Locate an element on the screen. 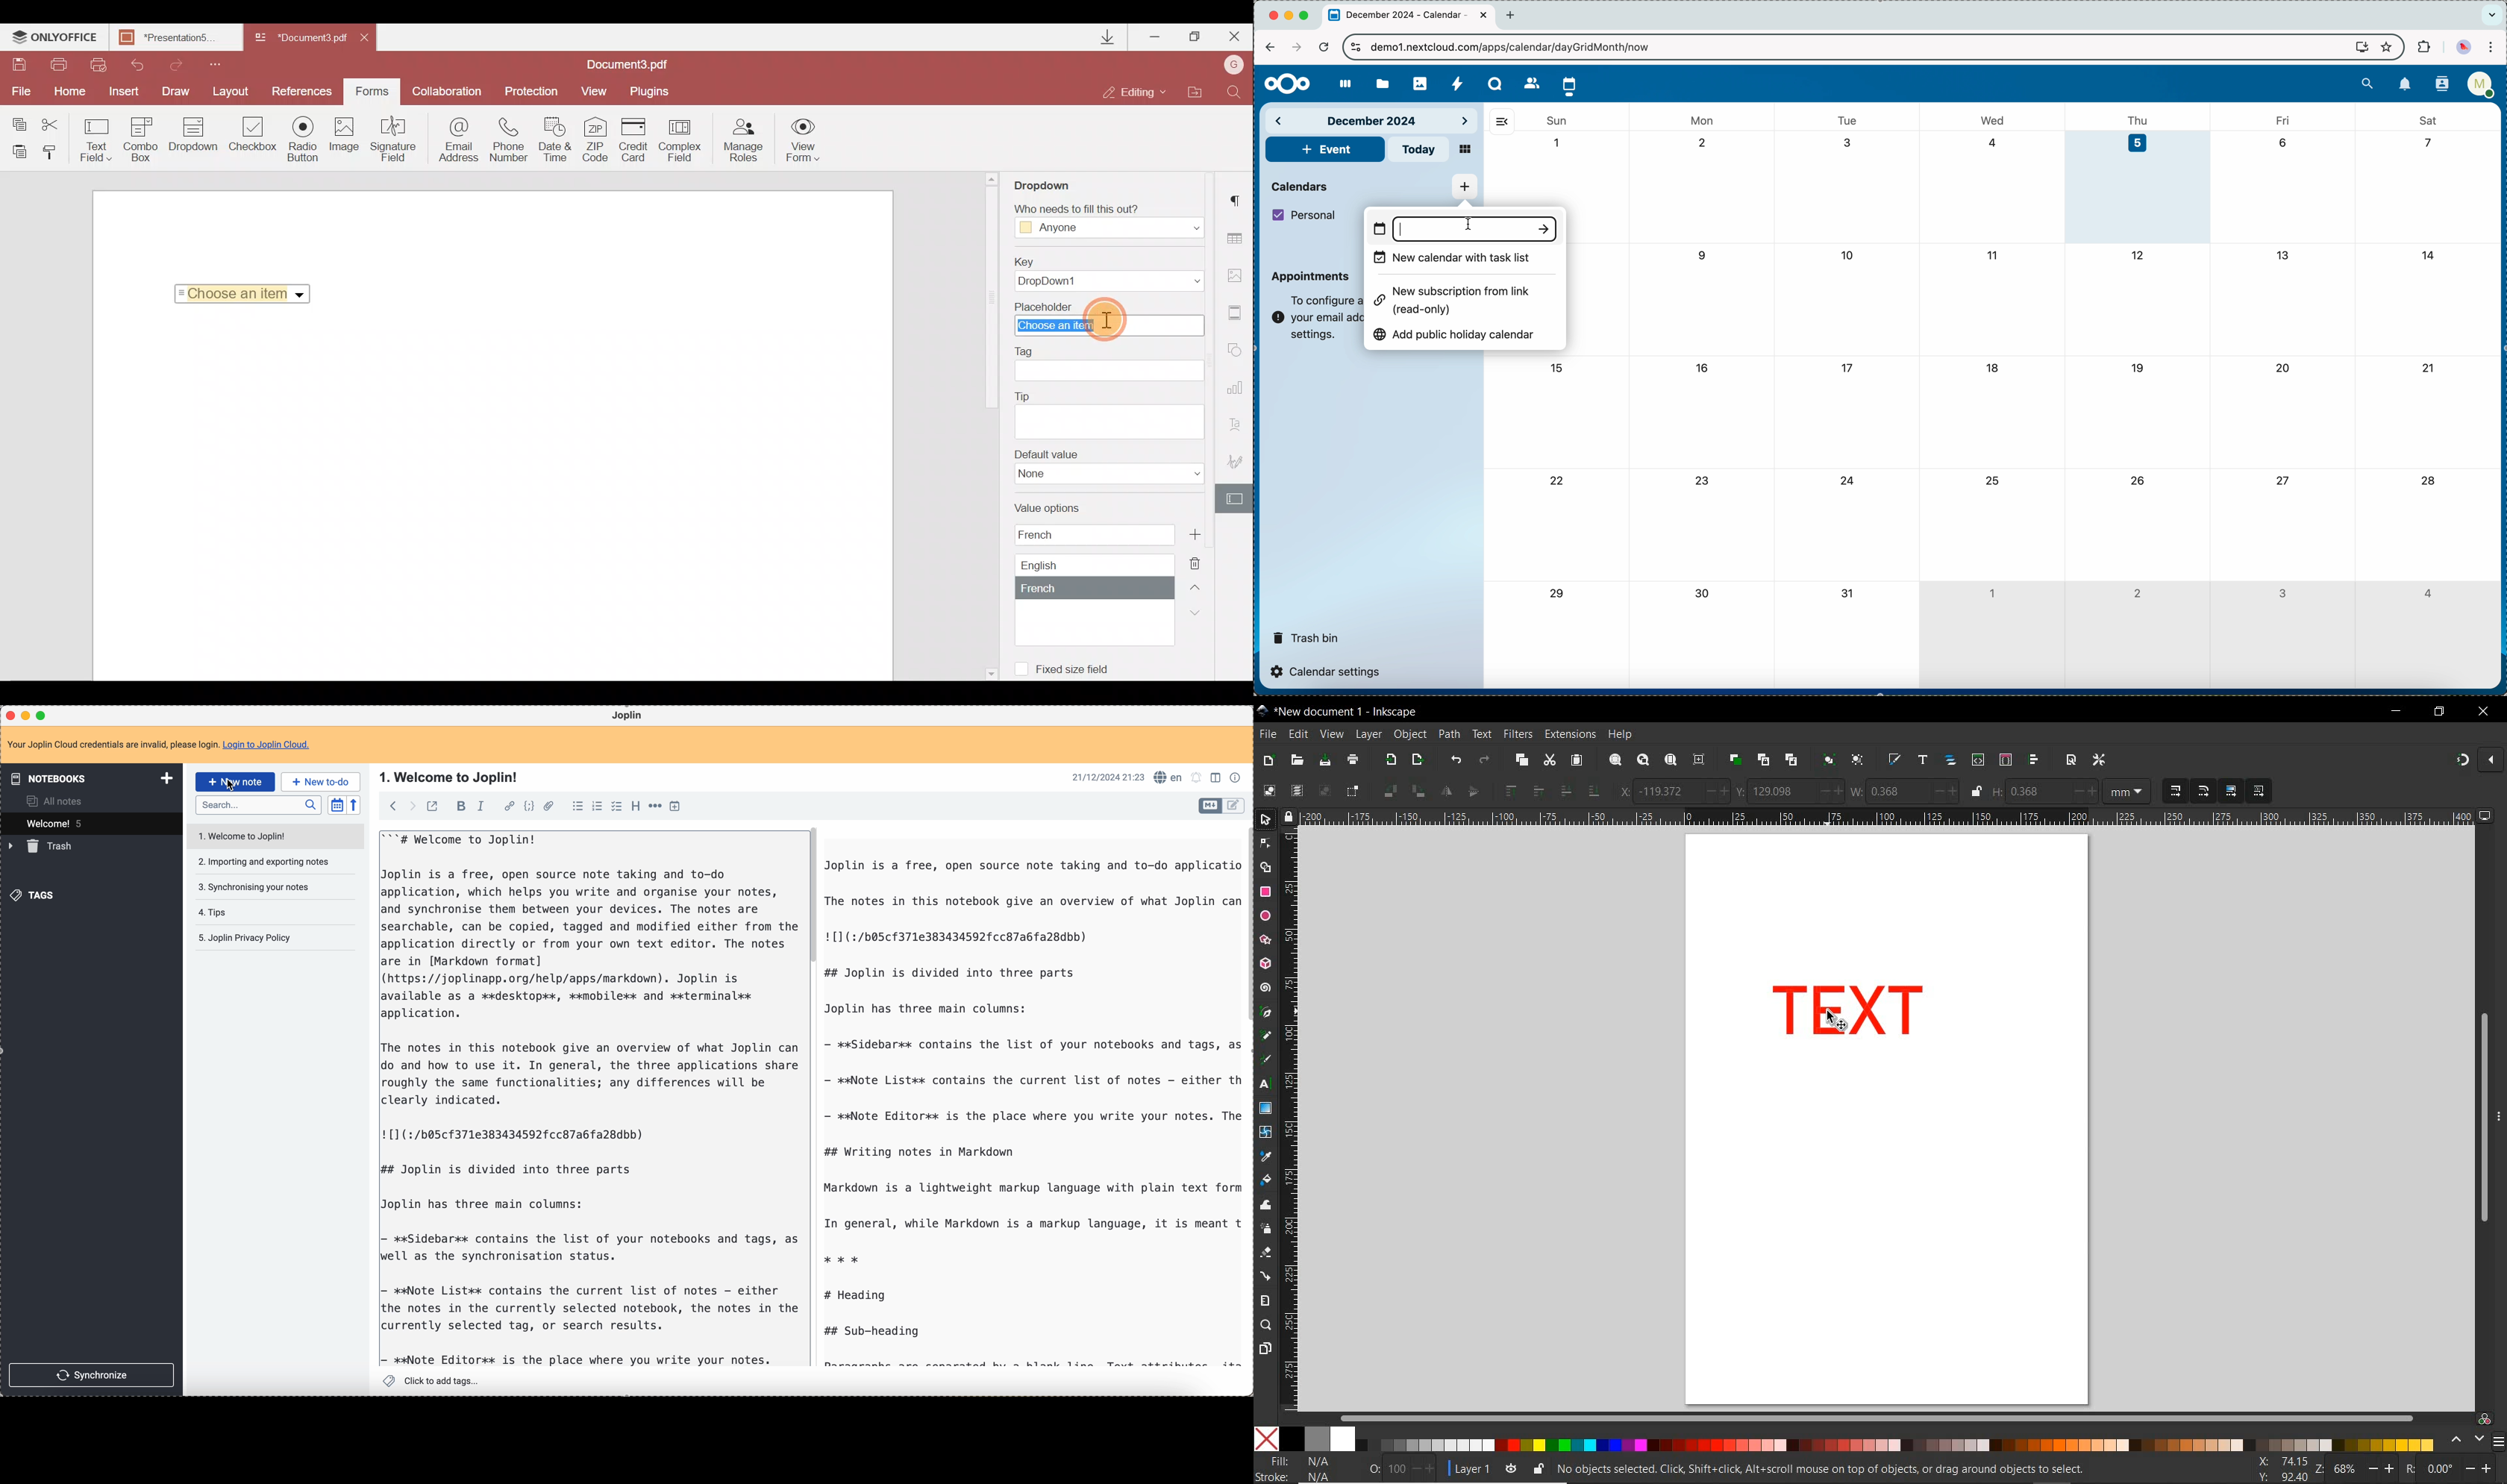  title is located at coordinates (447, 776).